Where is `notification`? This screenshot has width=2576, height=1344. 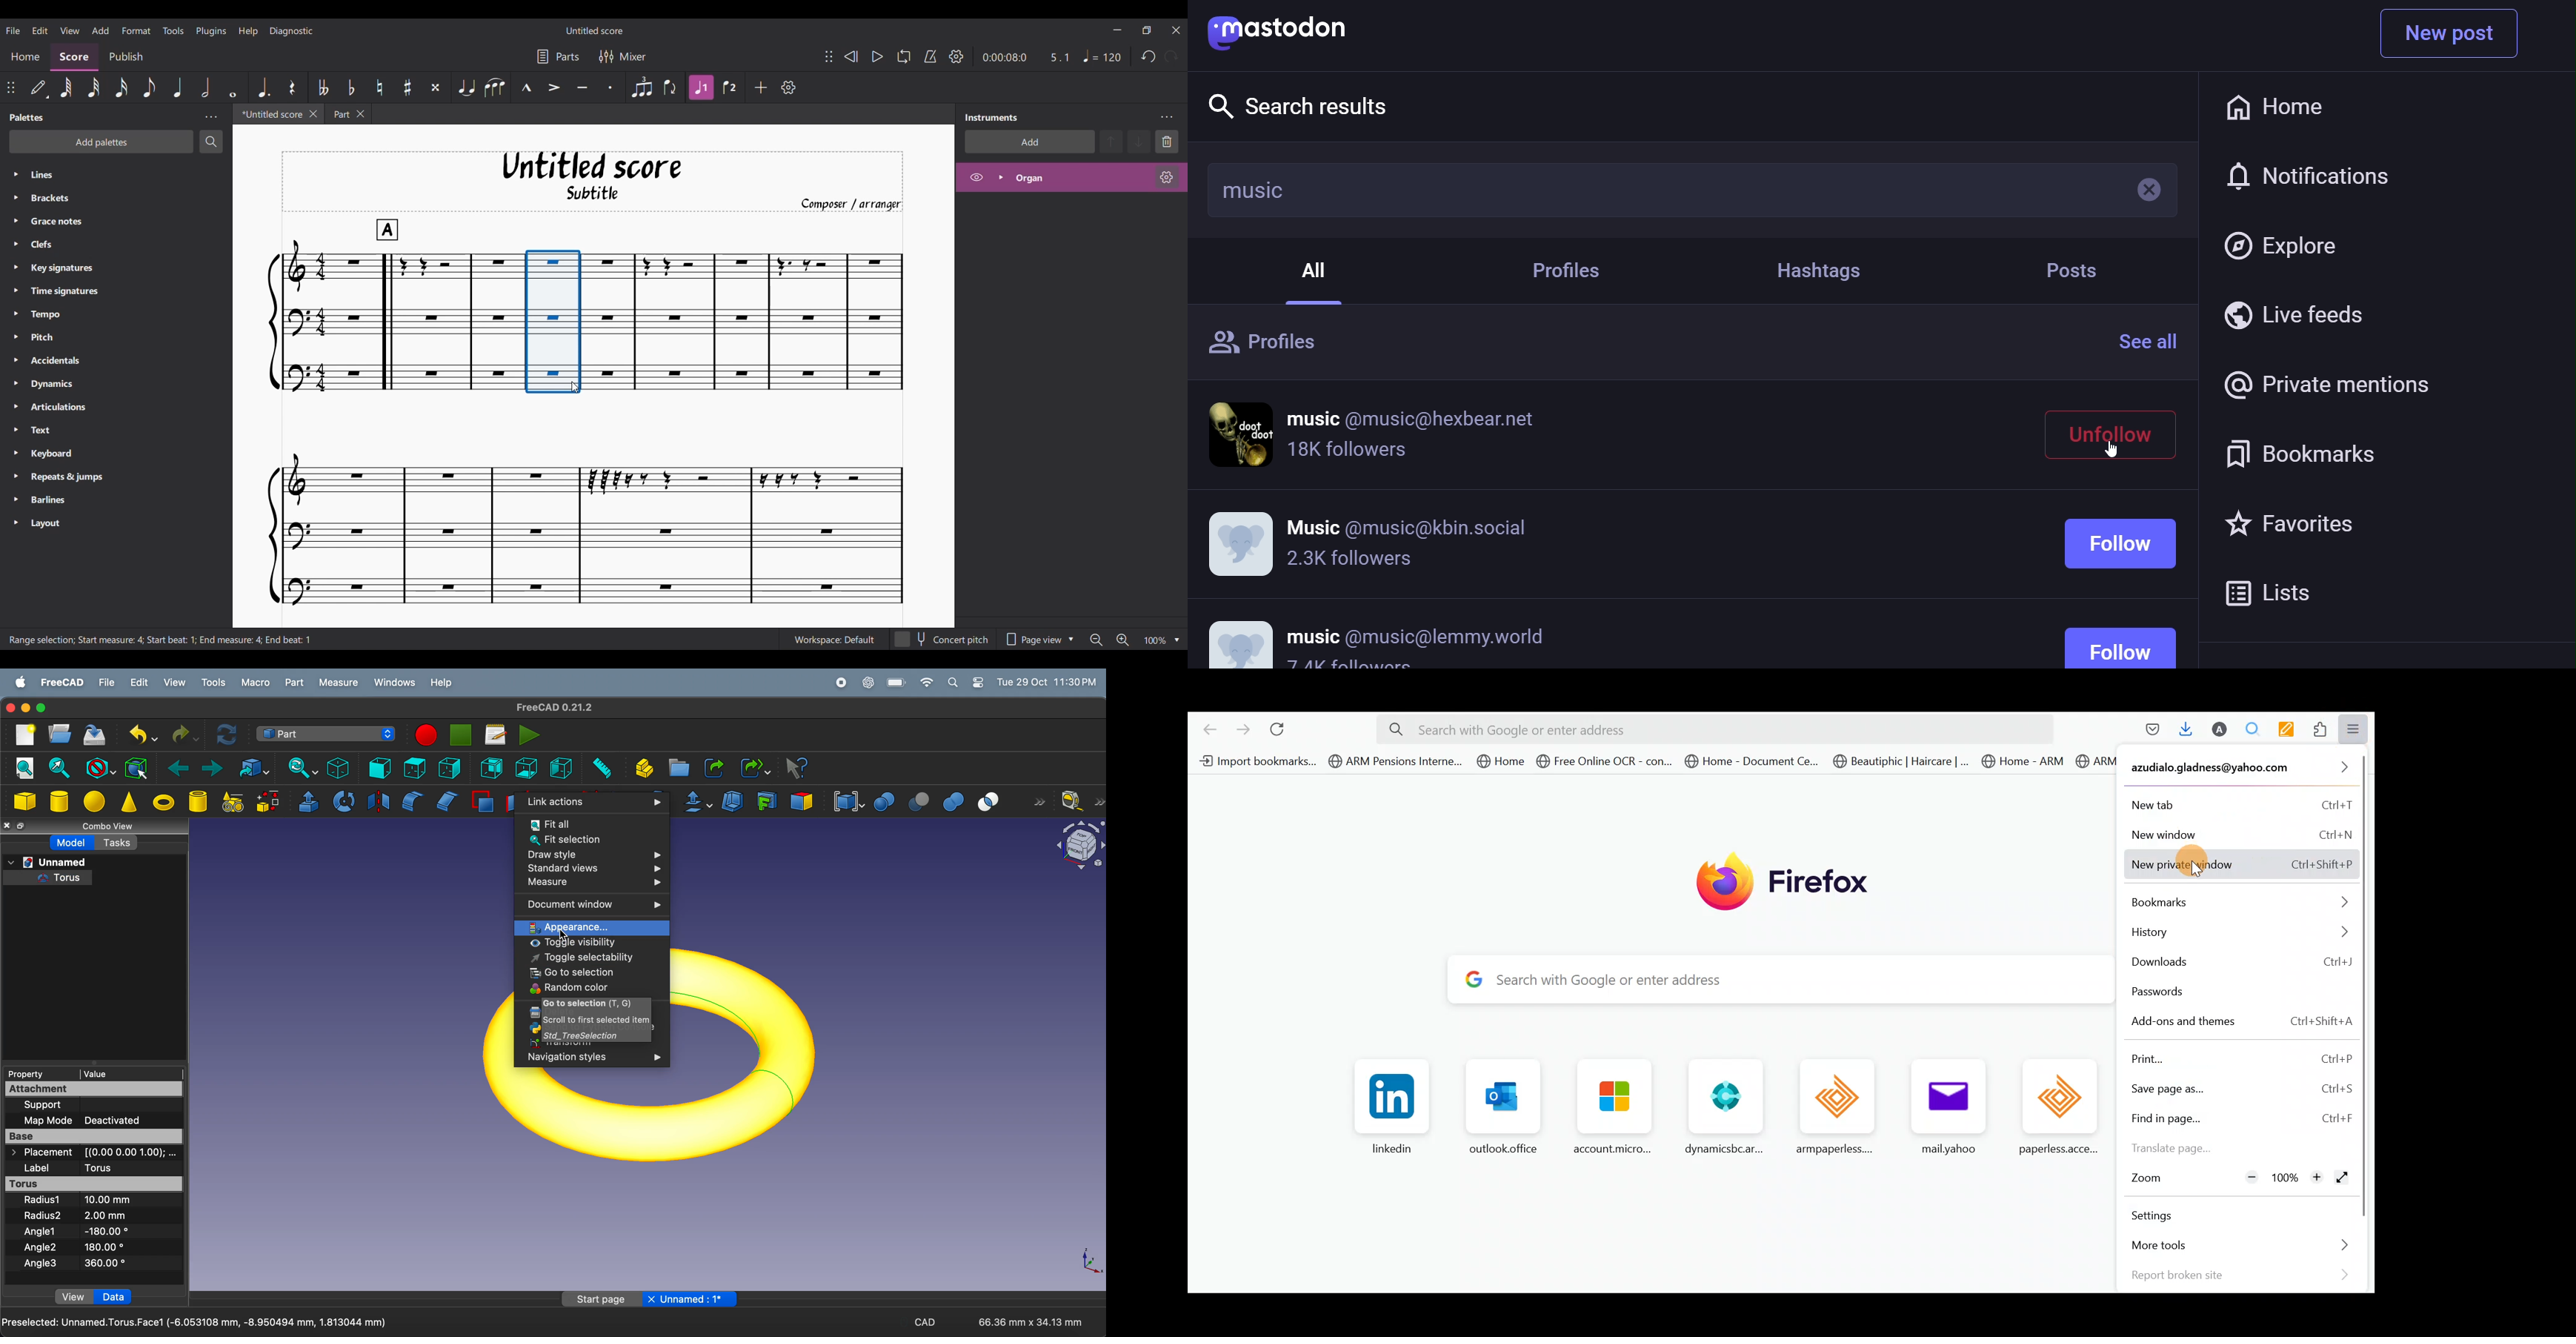
notification is located at coordinates (2309, 178).